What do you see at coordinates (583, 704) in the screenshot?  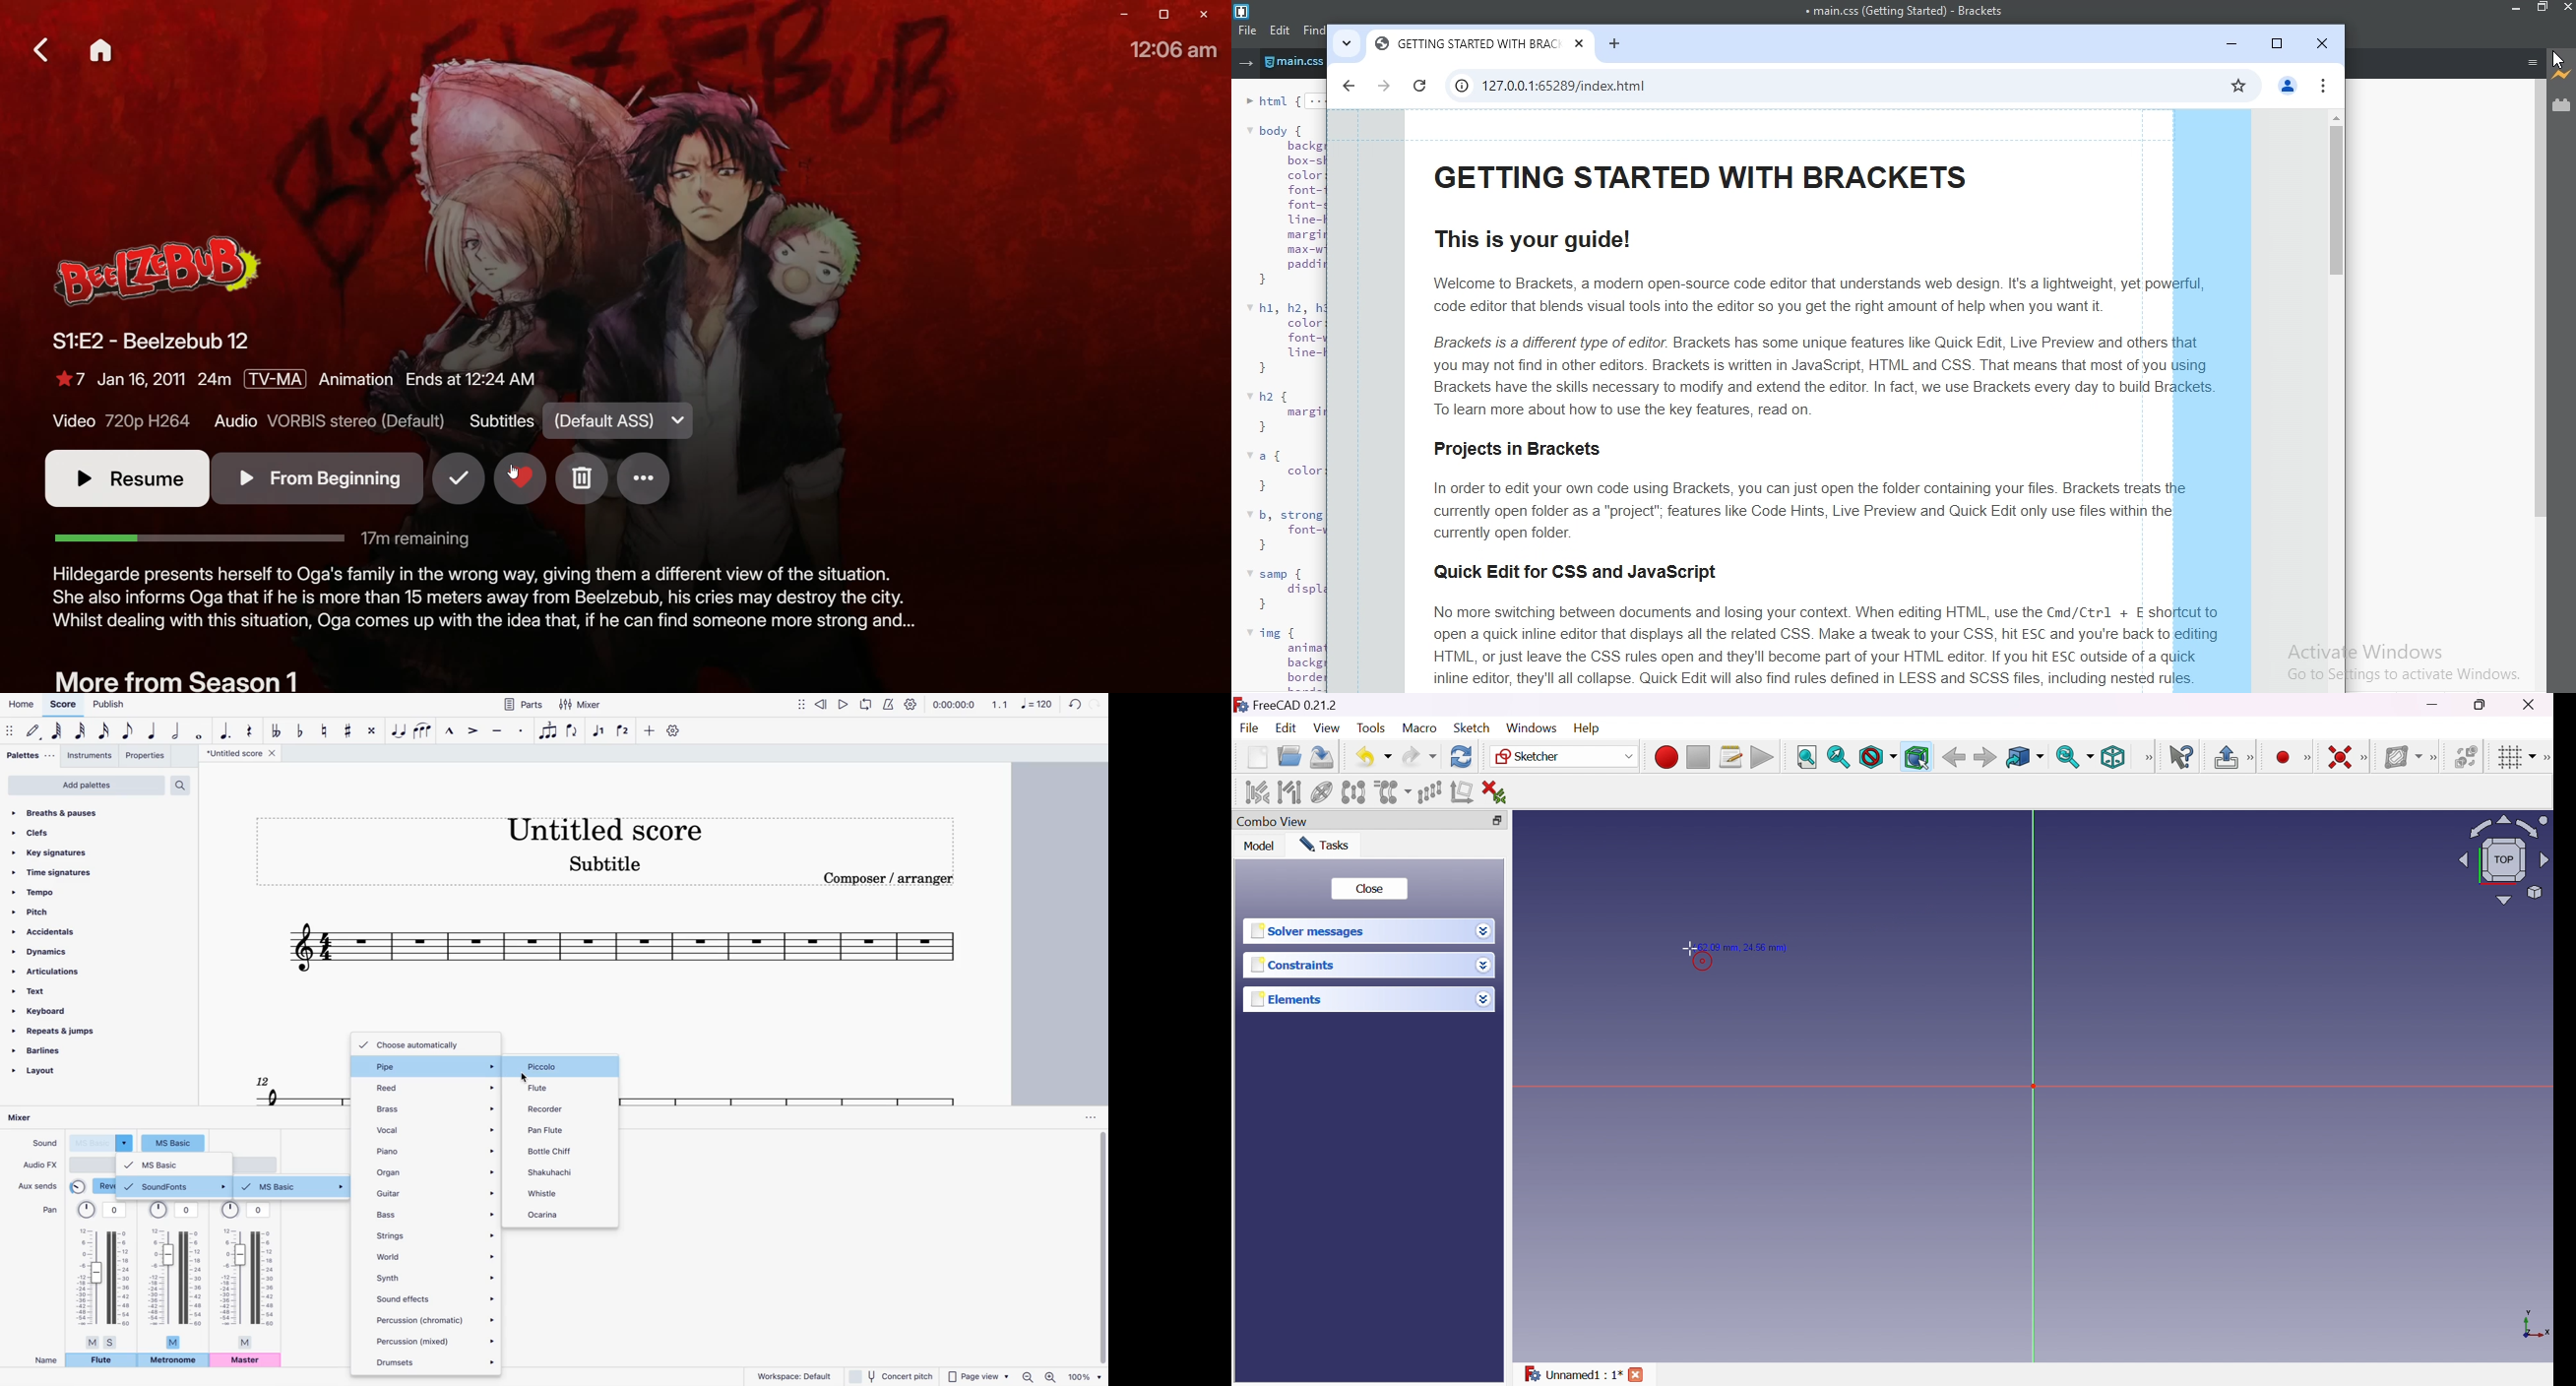 I see `mixer` at bounding box center [583, 704].